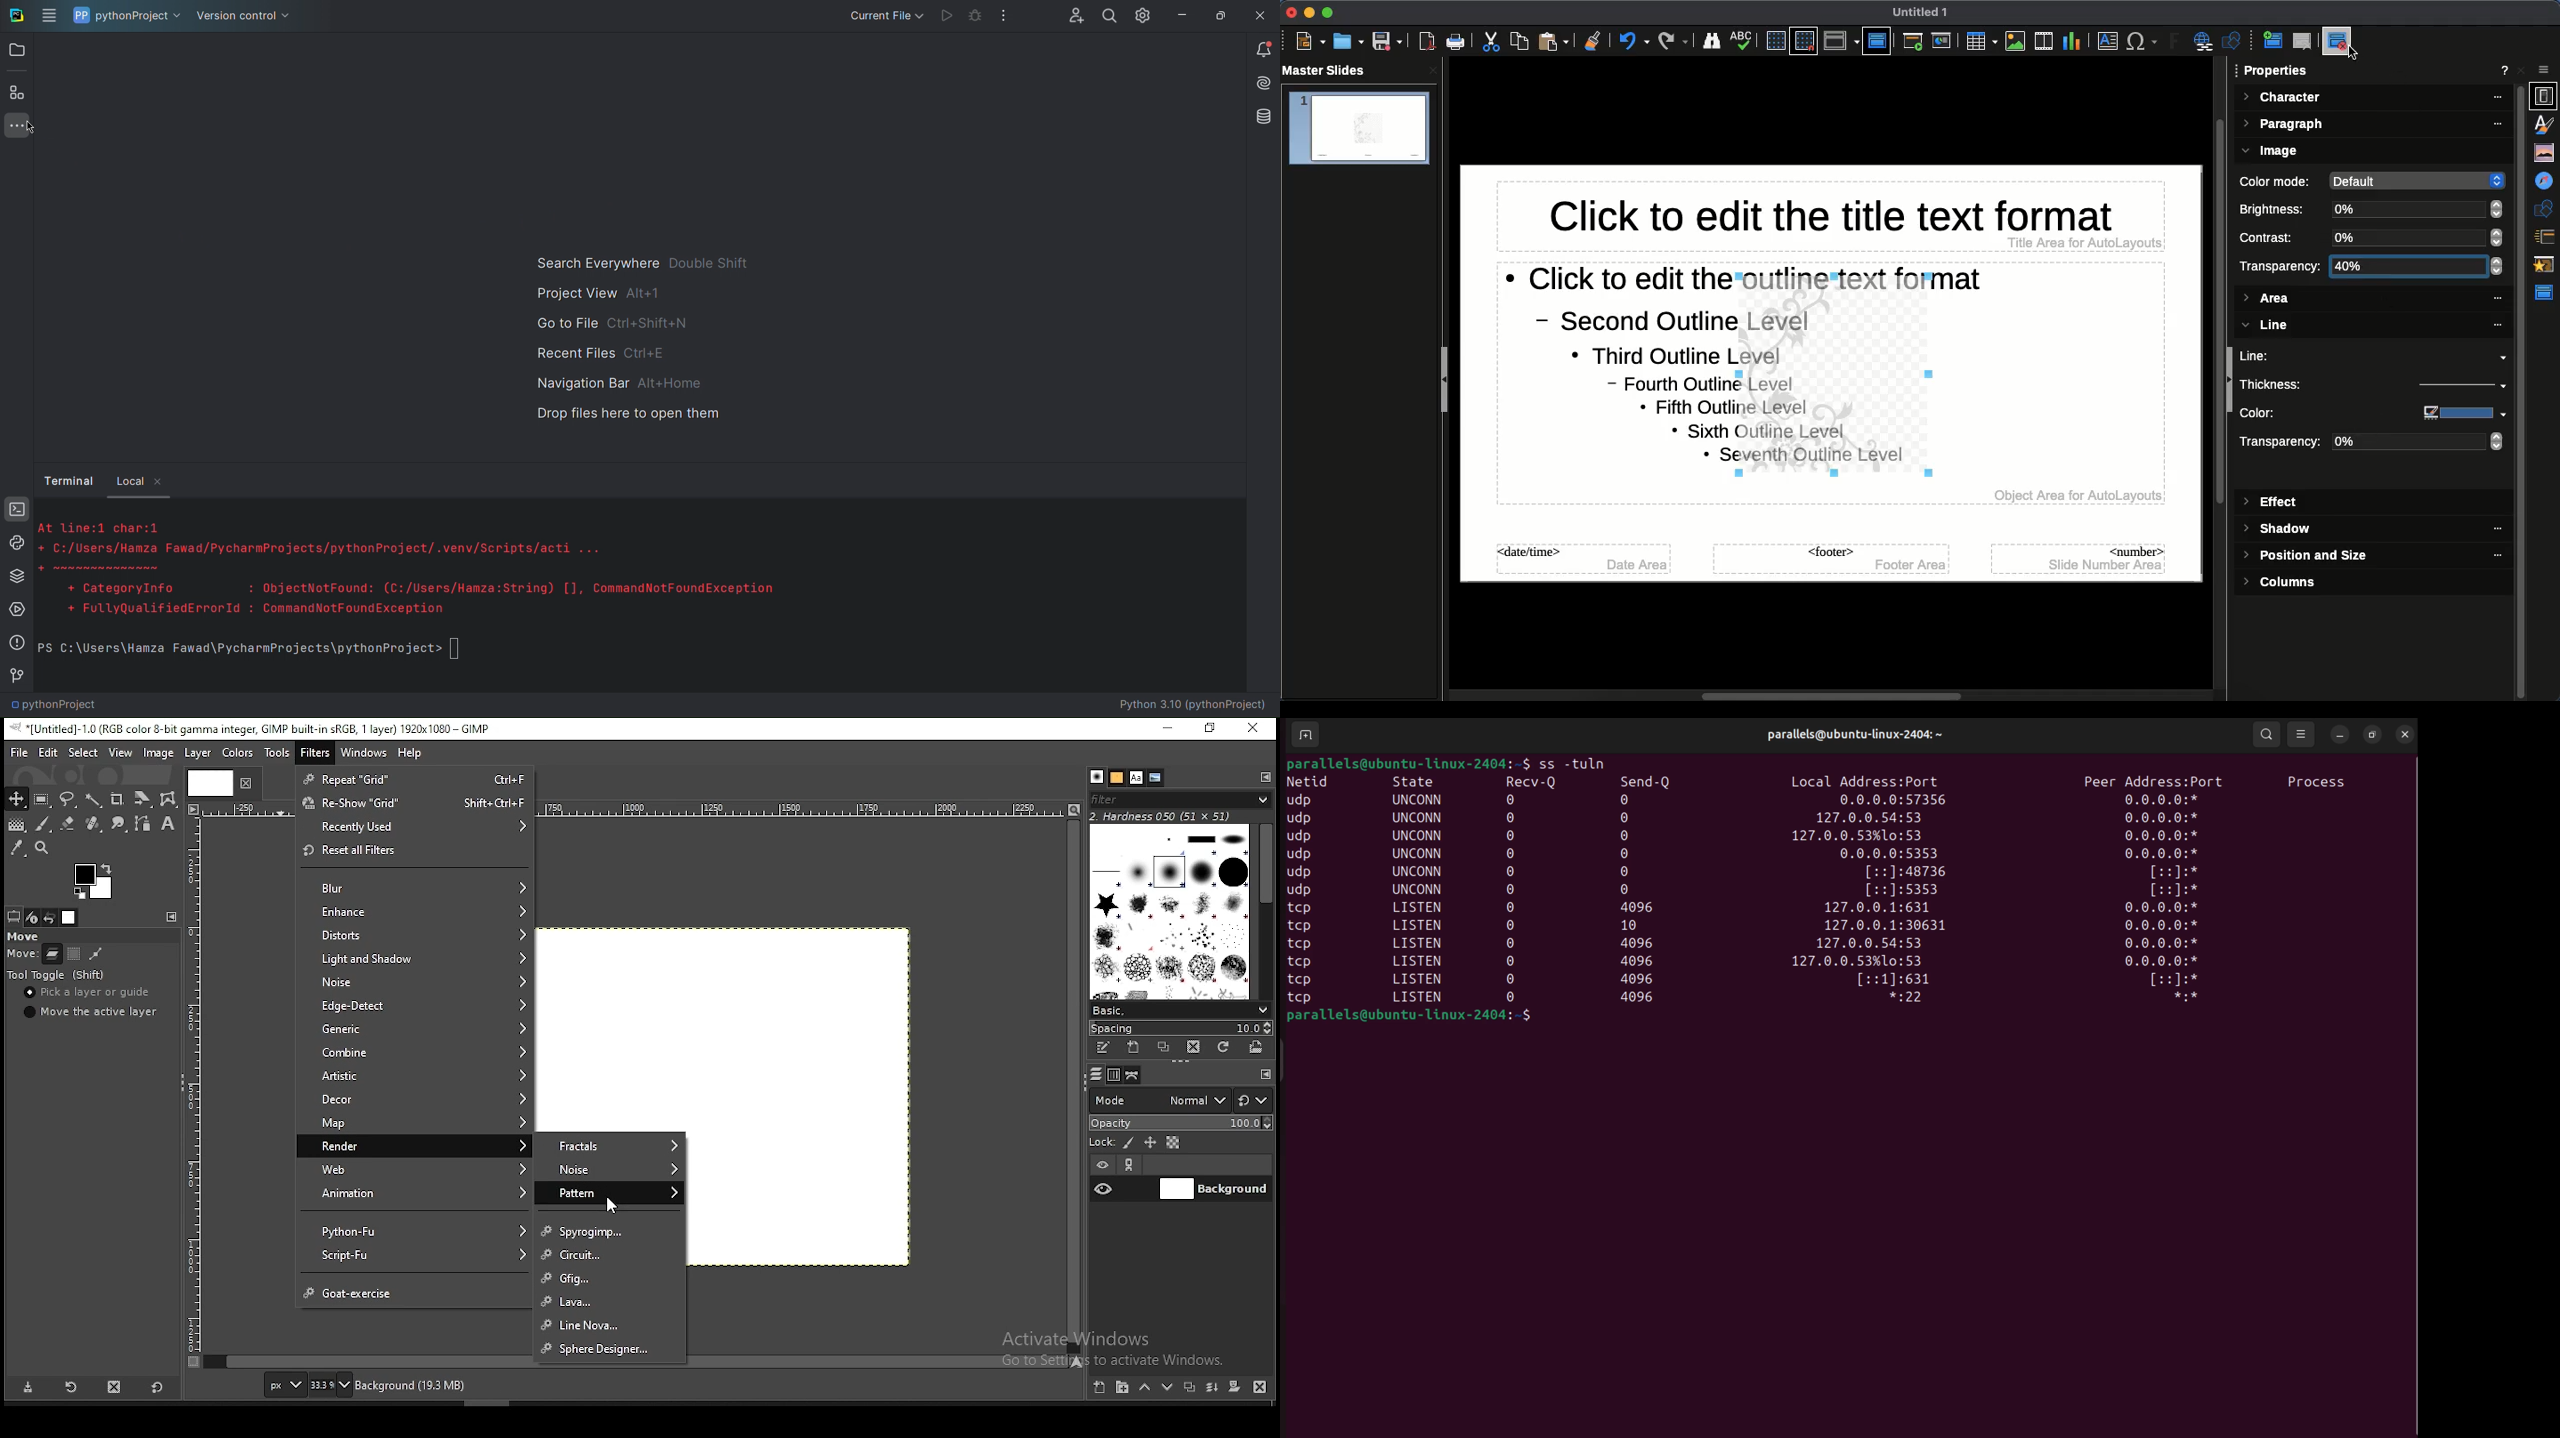 The width and height of the screenshot is (2576, 1456). Describe the element at coordinates (2374, 126) in the screenshot. I see `Paragraph` at that location.